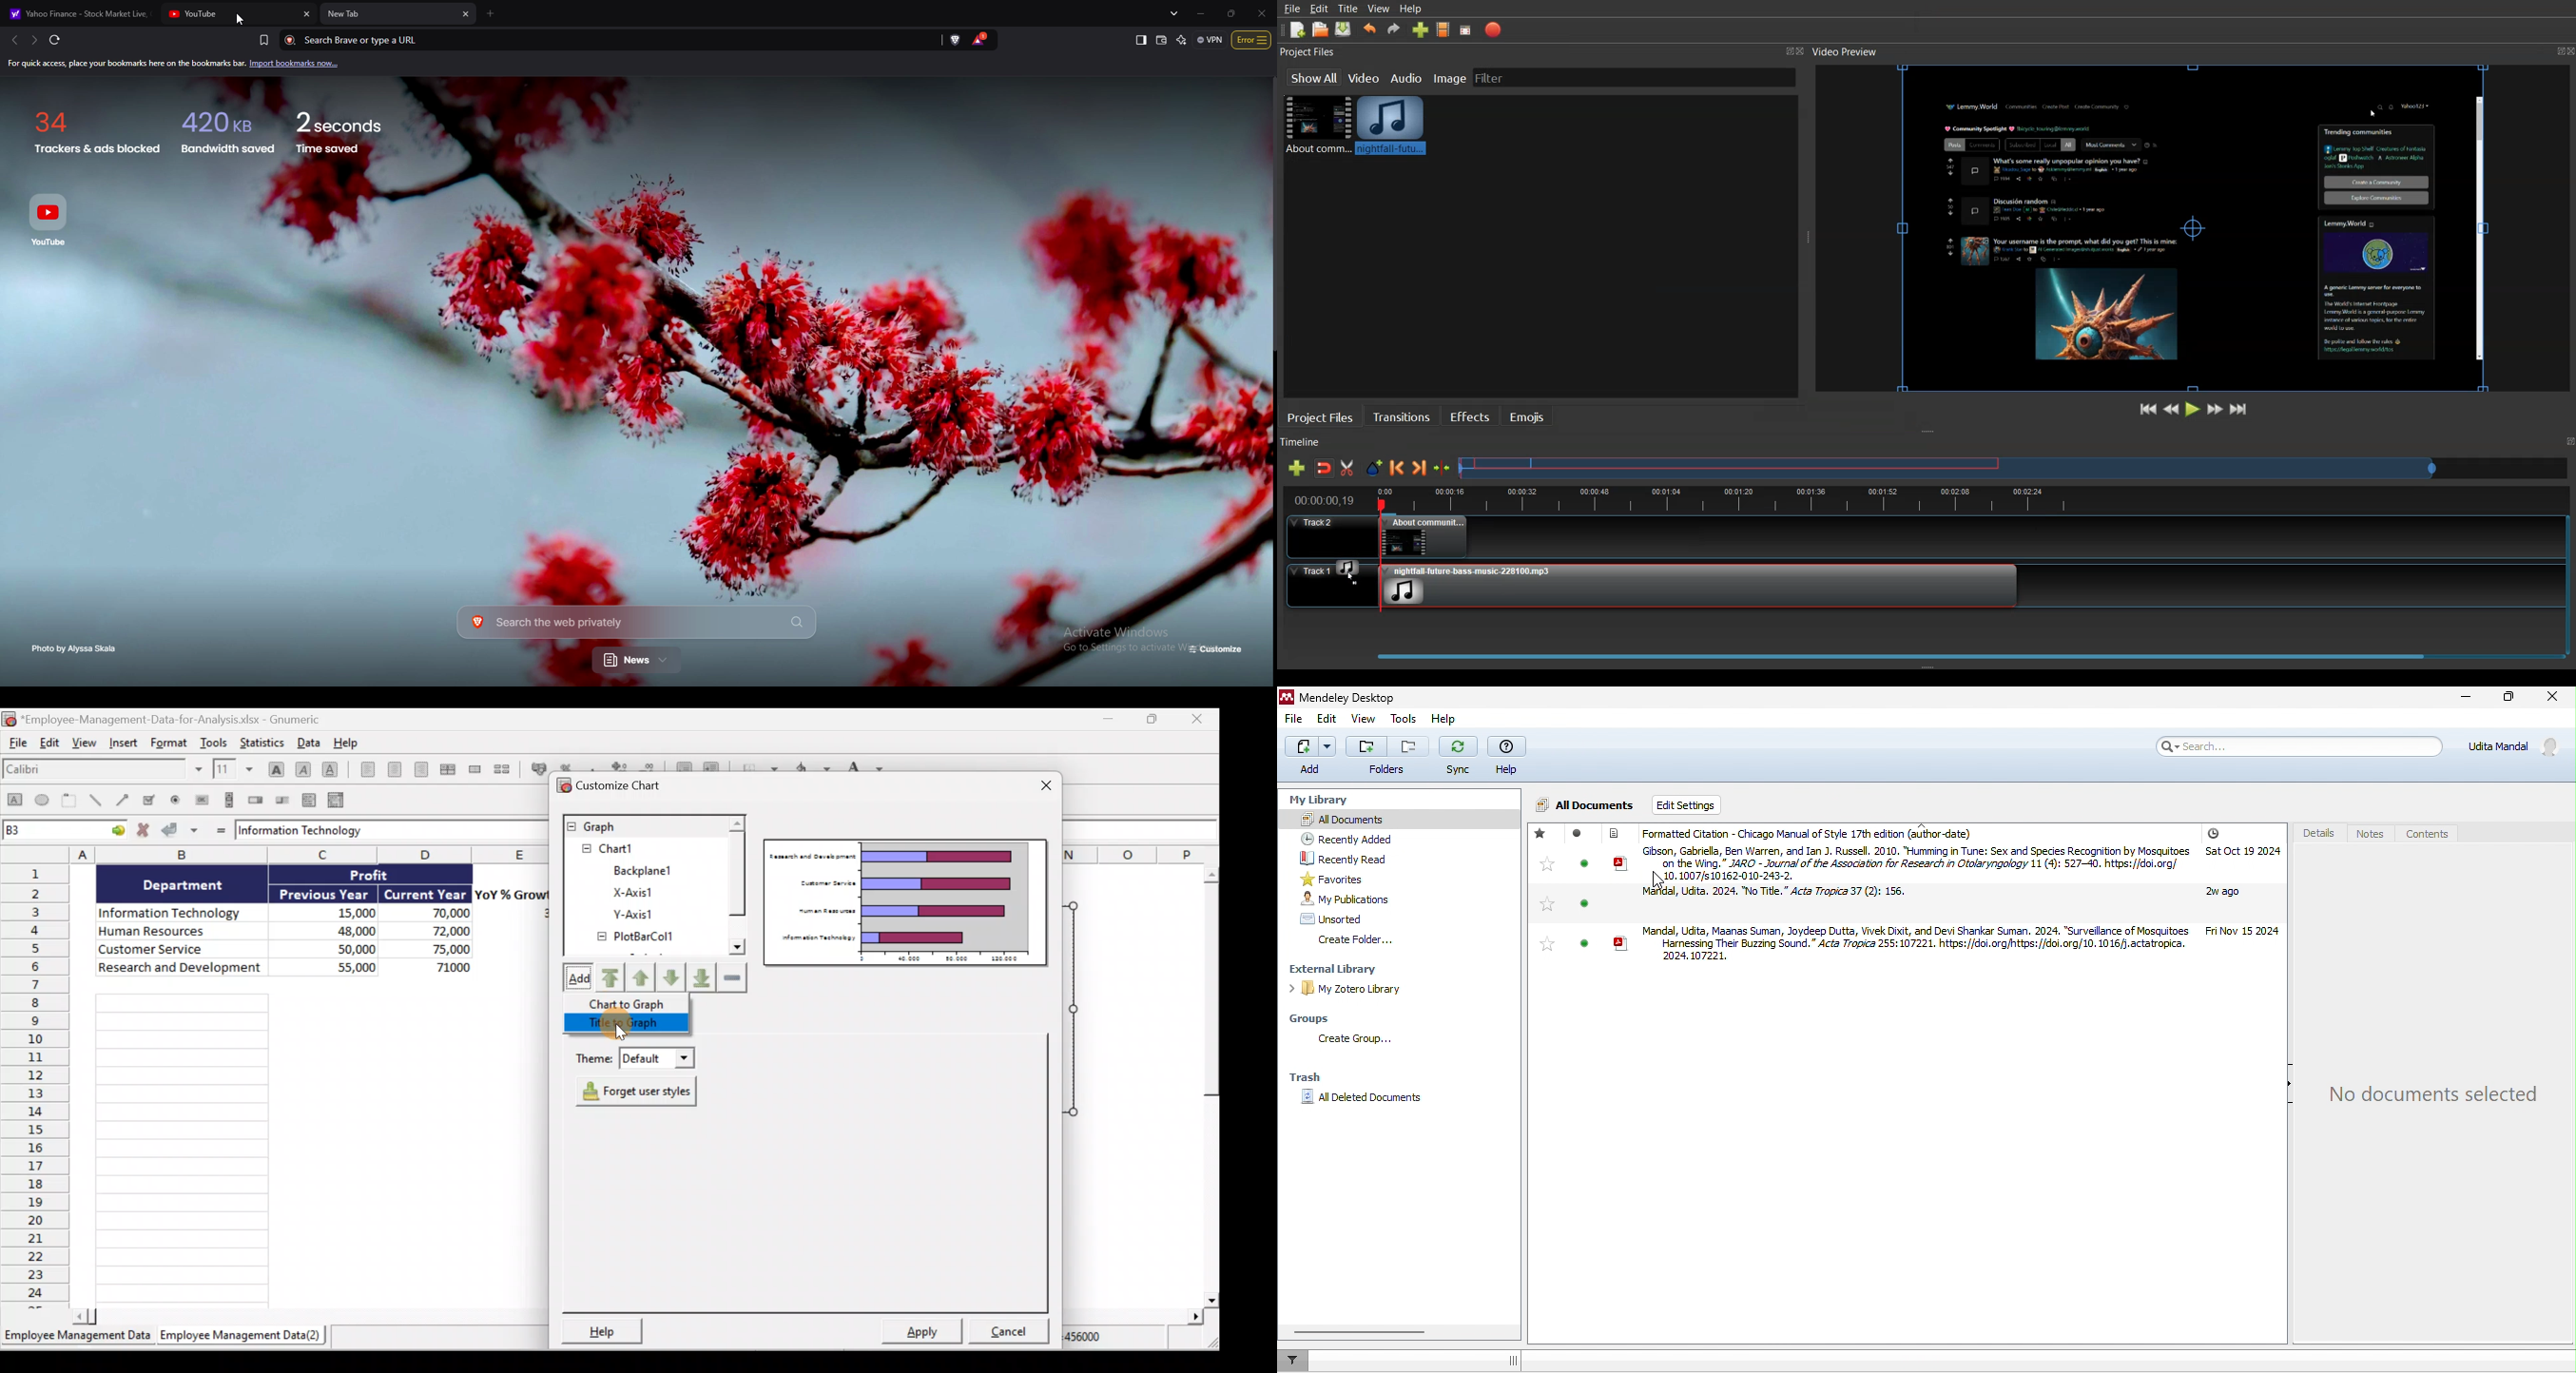 The width and height of the screenshot is (2576, 1400). What do you see at coordinates (1924, 652) in the screenshot?
I see `Slider` at bounding box center [1924, 652].